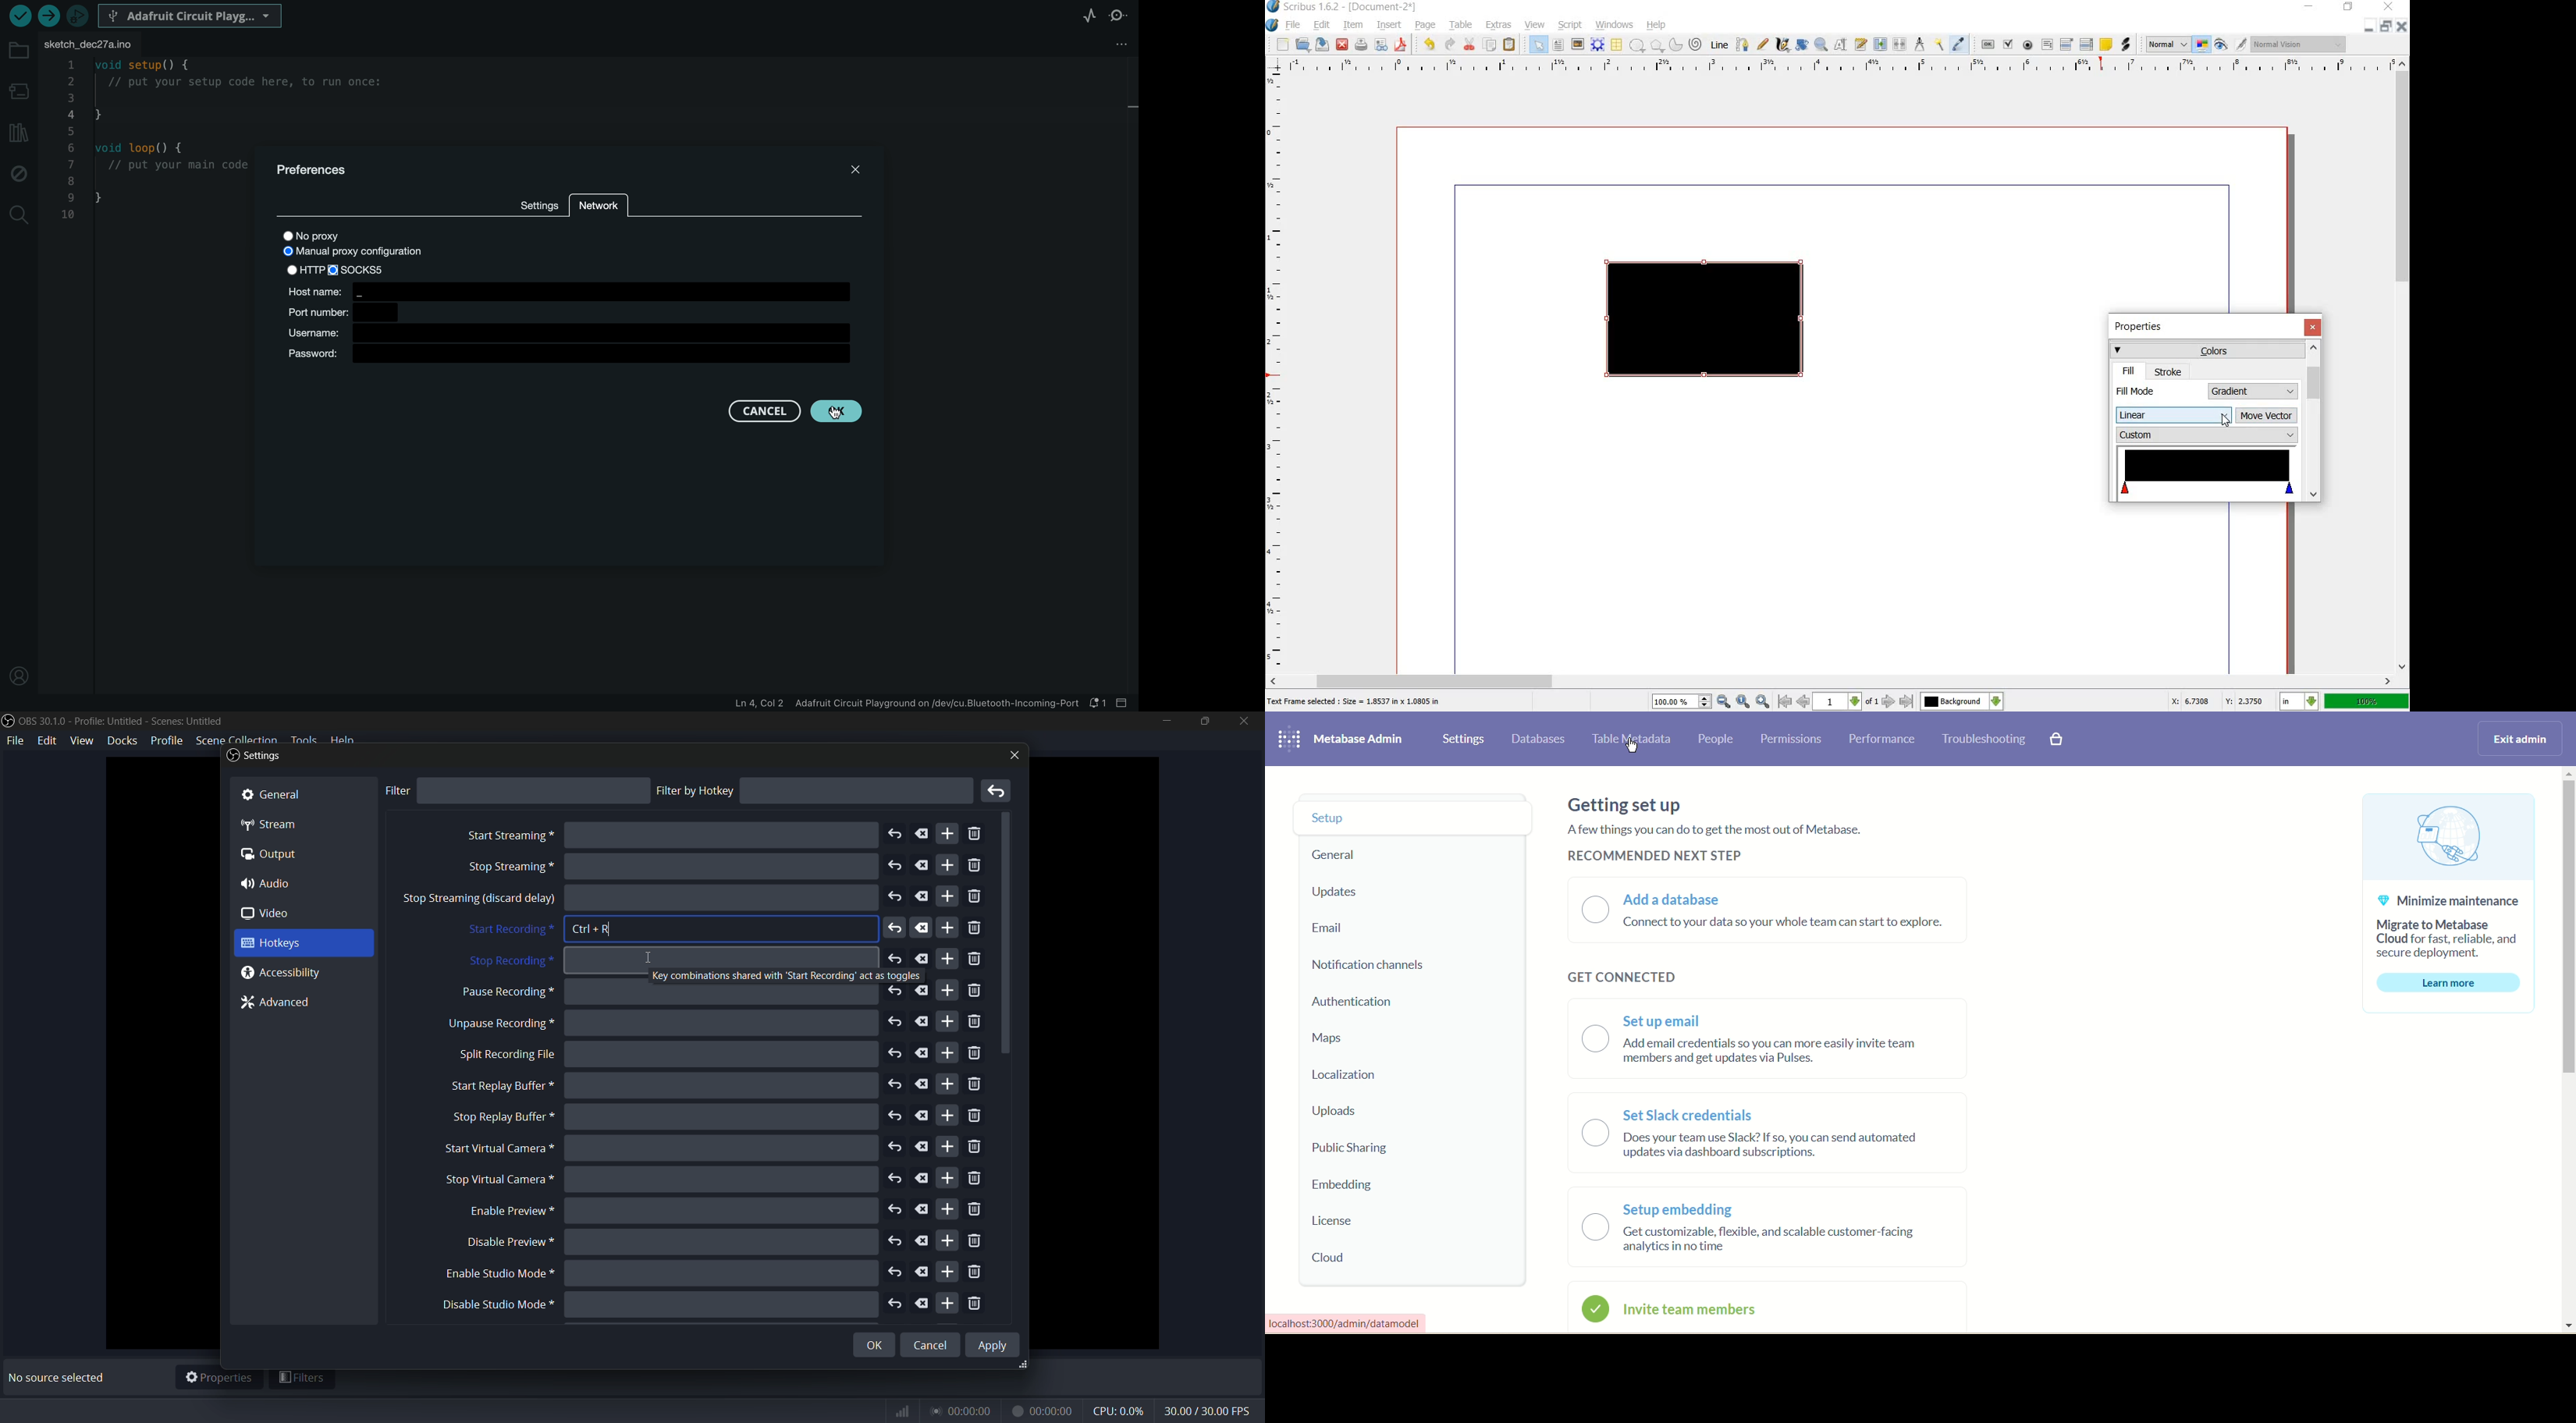 This screenshot has height=1428, width=2576. What do you see at coordinates (219, 1378) in the screenshot?
I see `properties` at bounding box center [219, 1378].